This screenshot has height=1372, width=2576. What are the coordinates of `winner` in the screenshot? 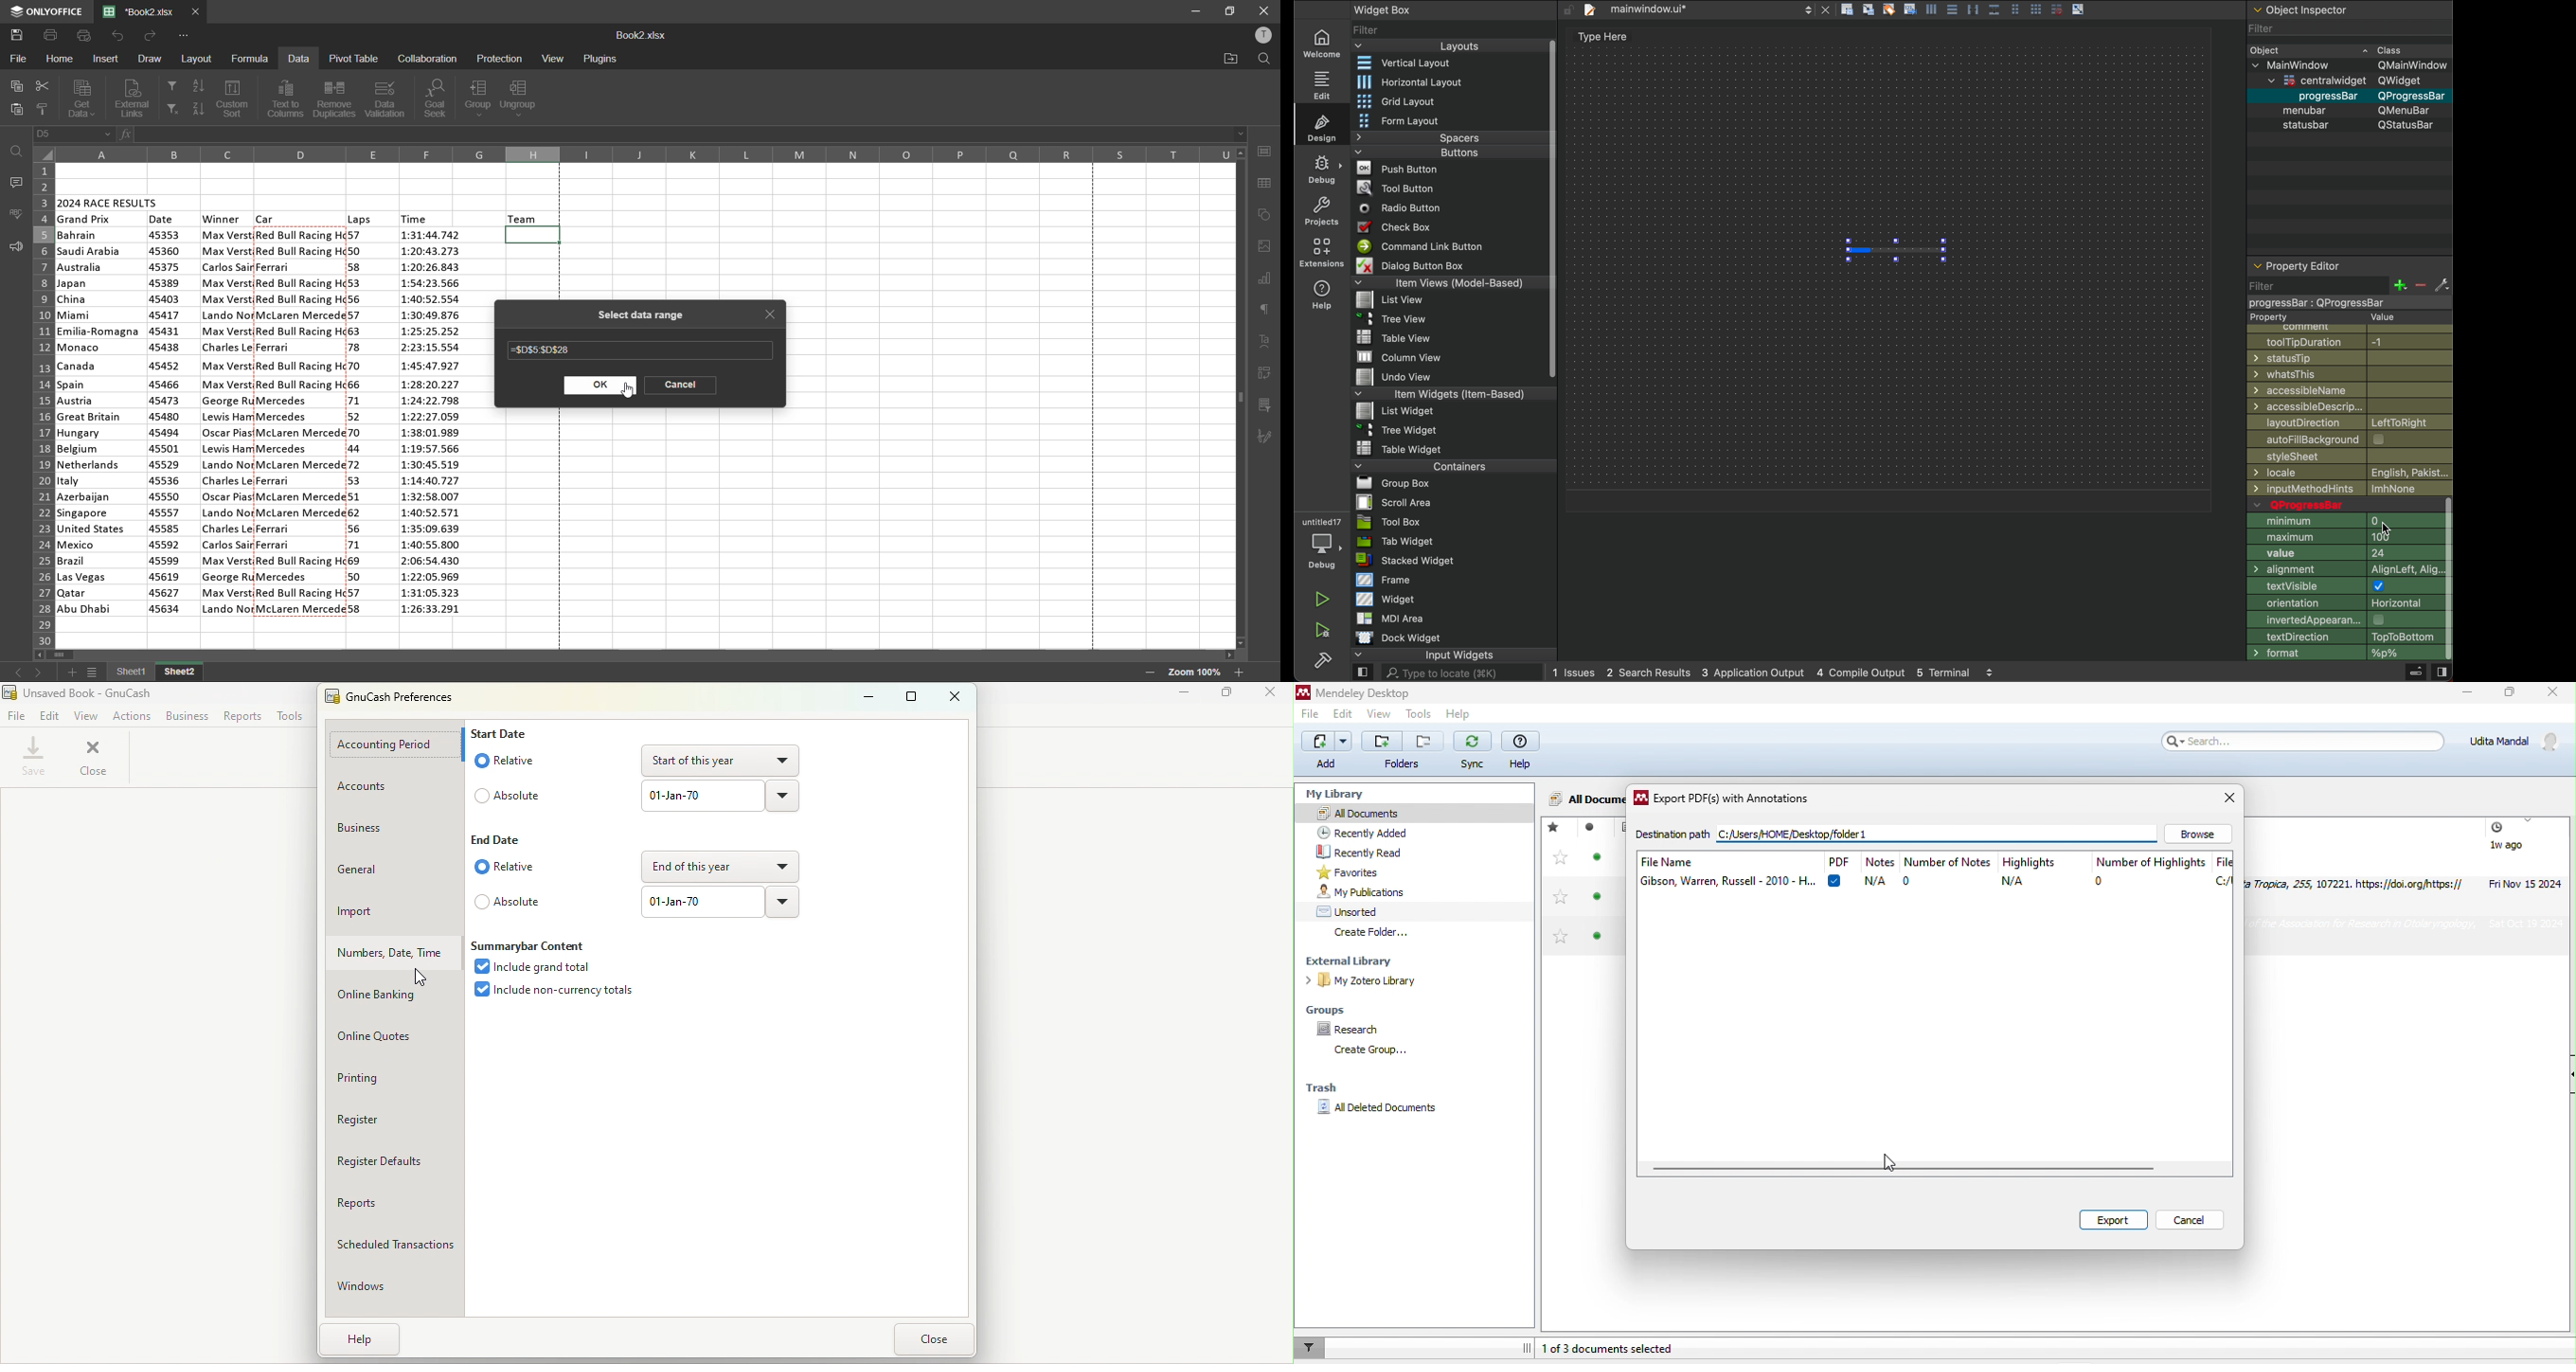 It's located at (222, 219).